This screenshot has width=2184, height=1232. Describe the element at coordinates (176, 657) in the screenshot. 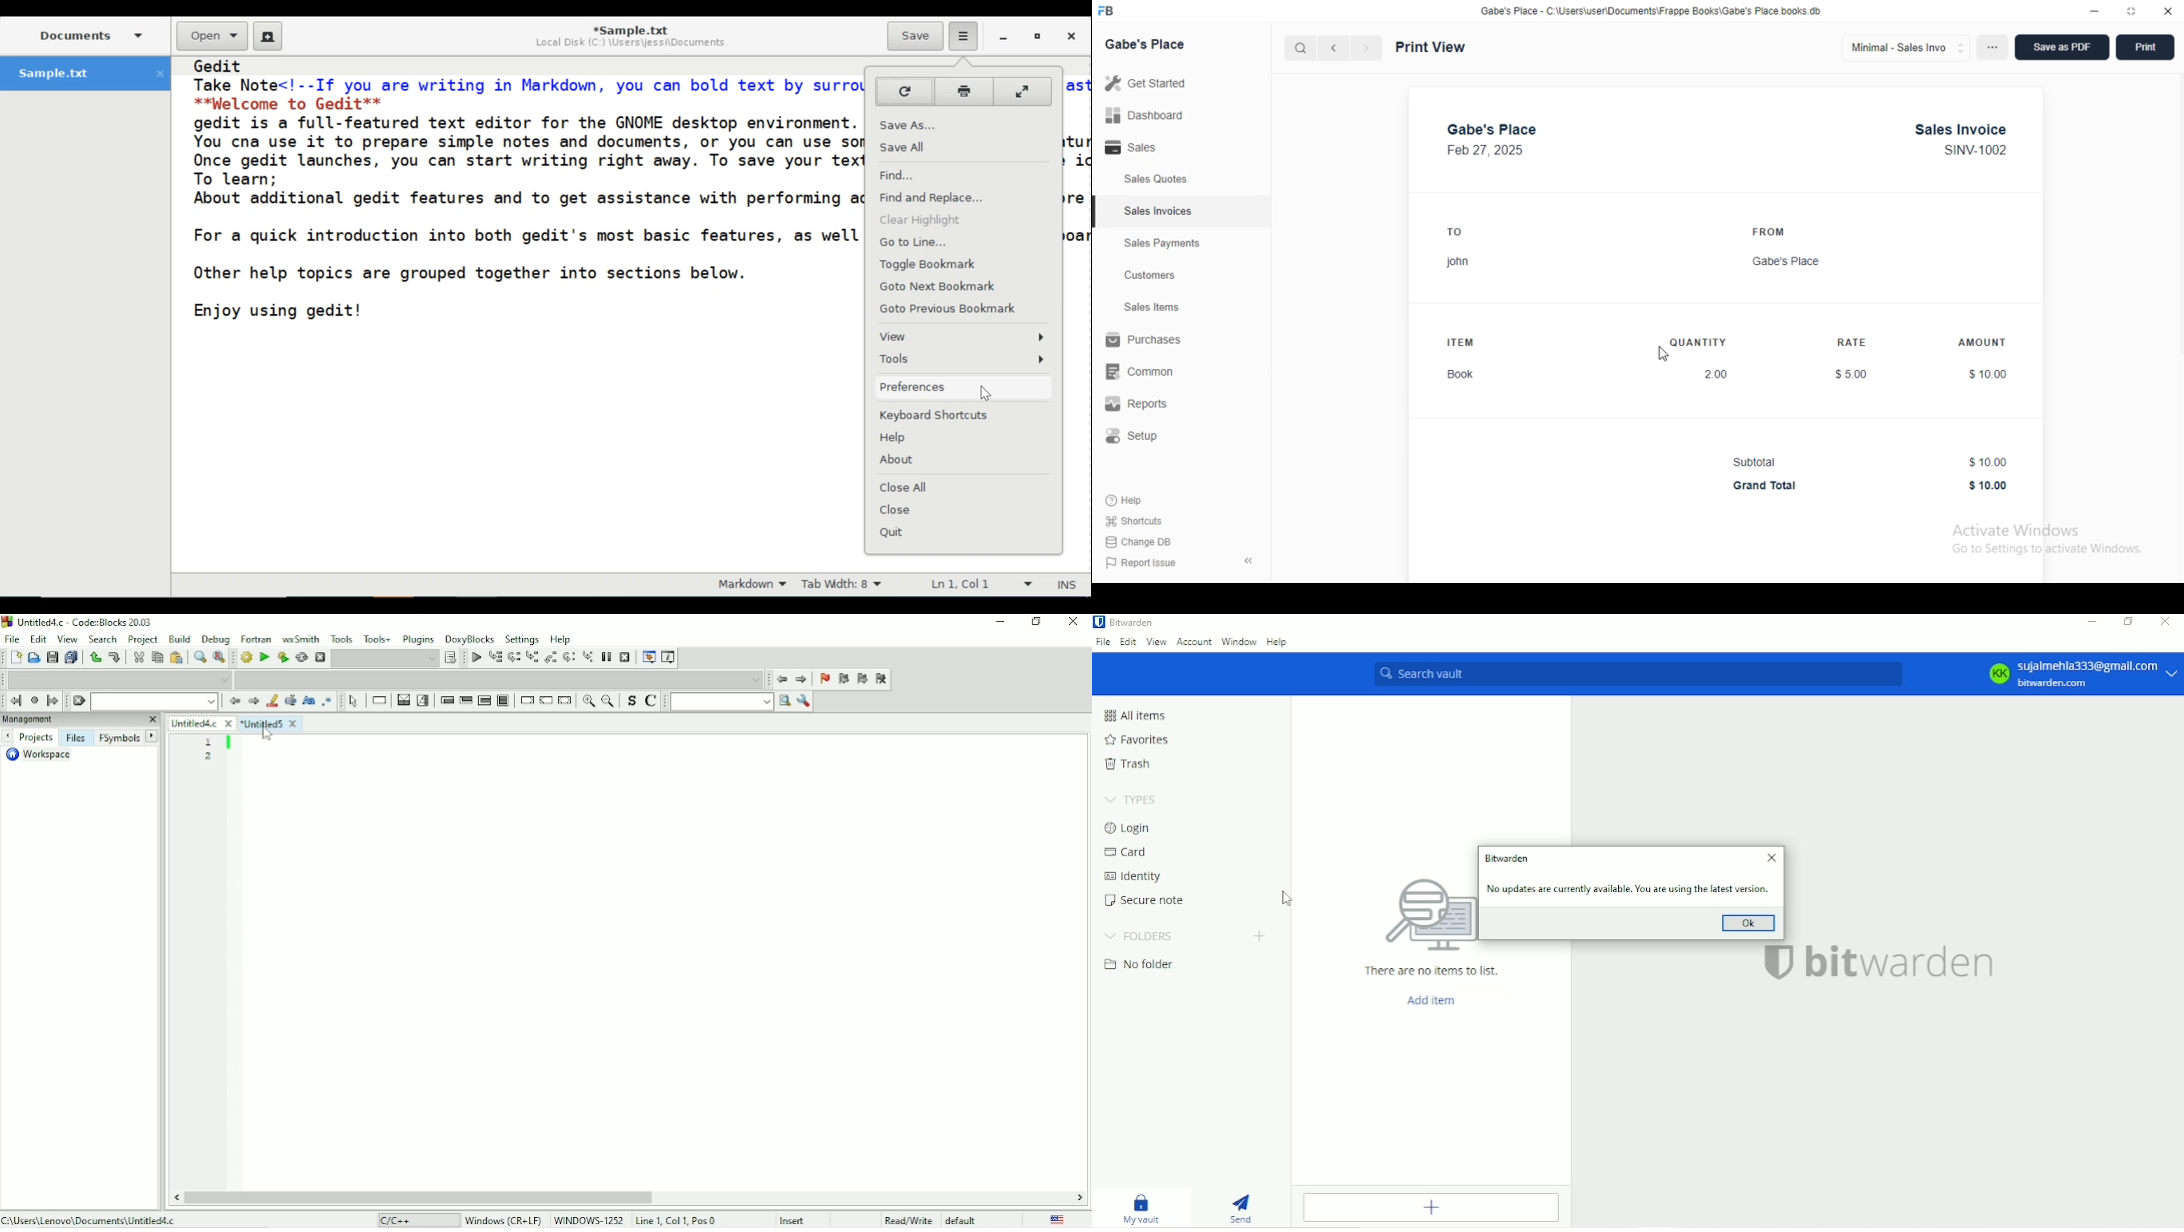

I see `Paste` at that location.